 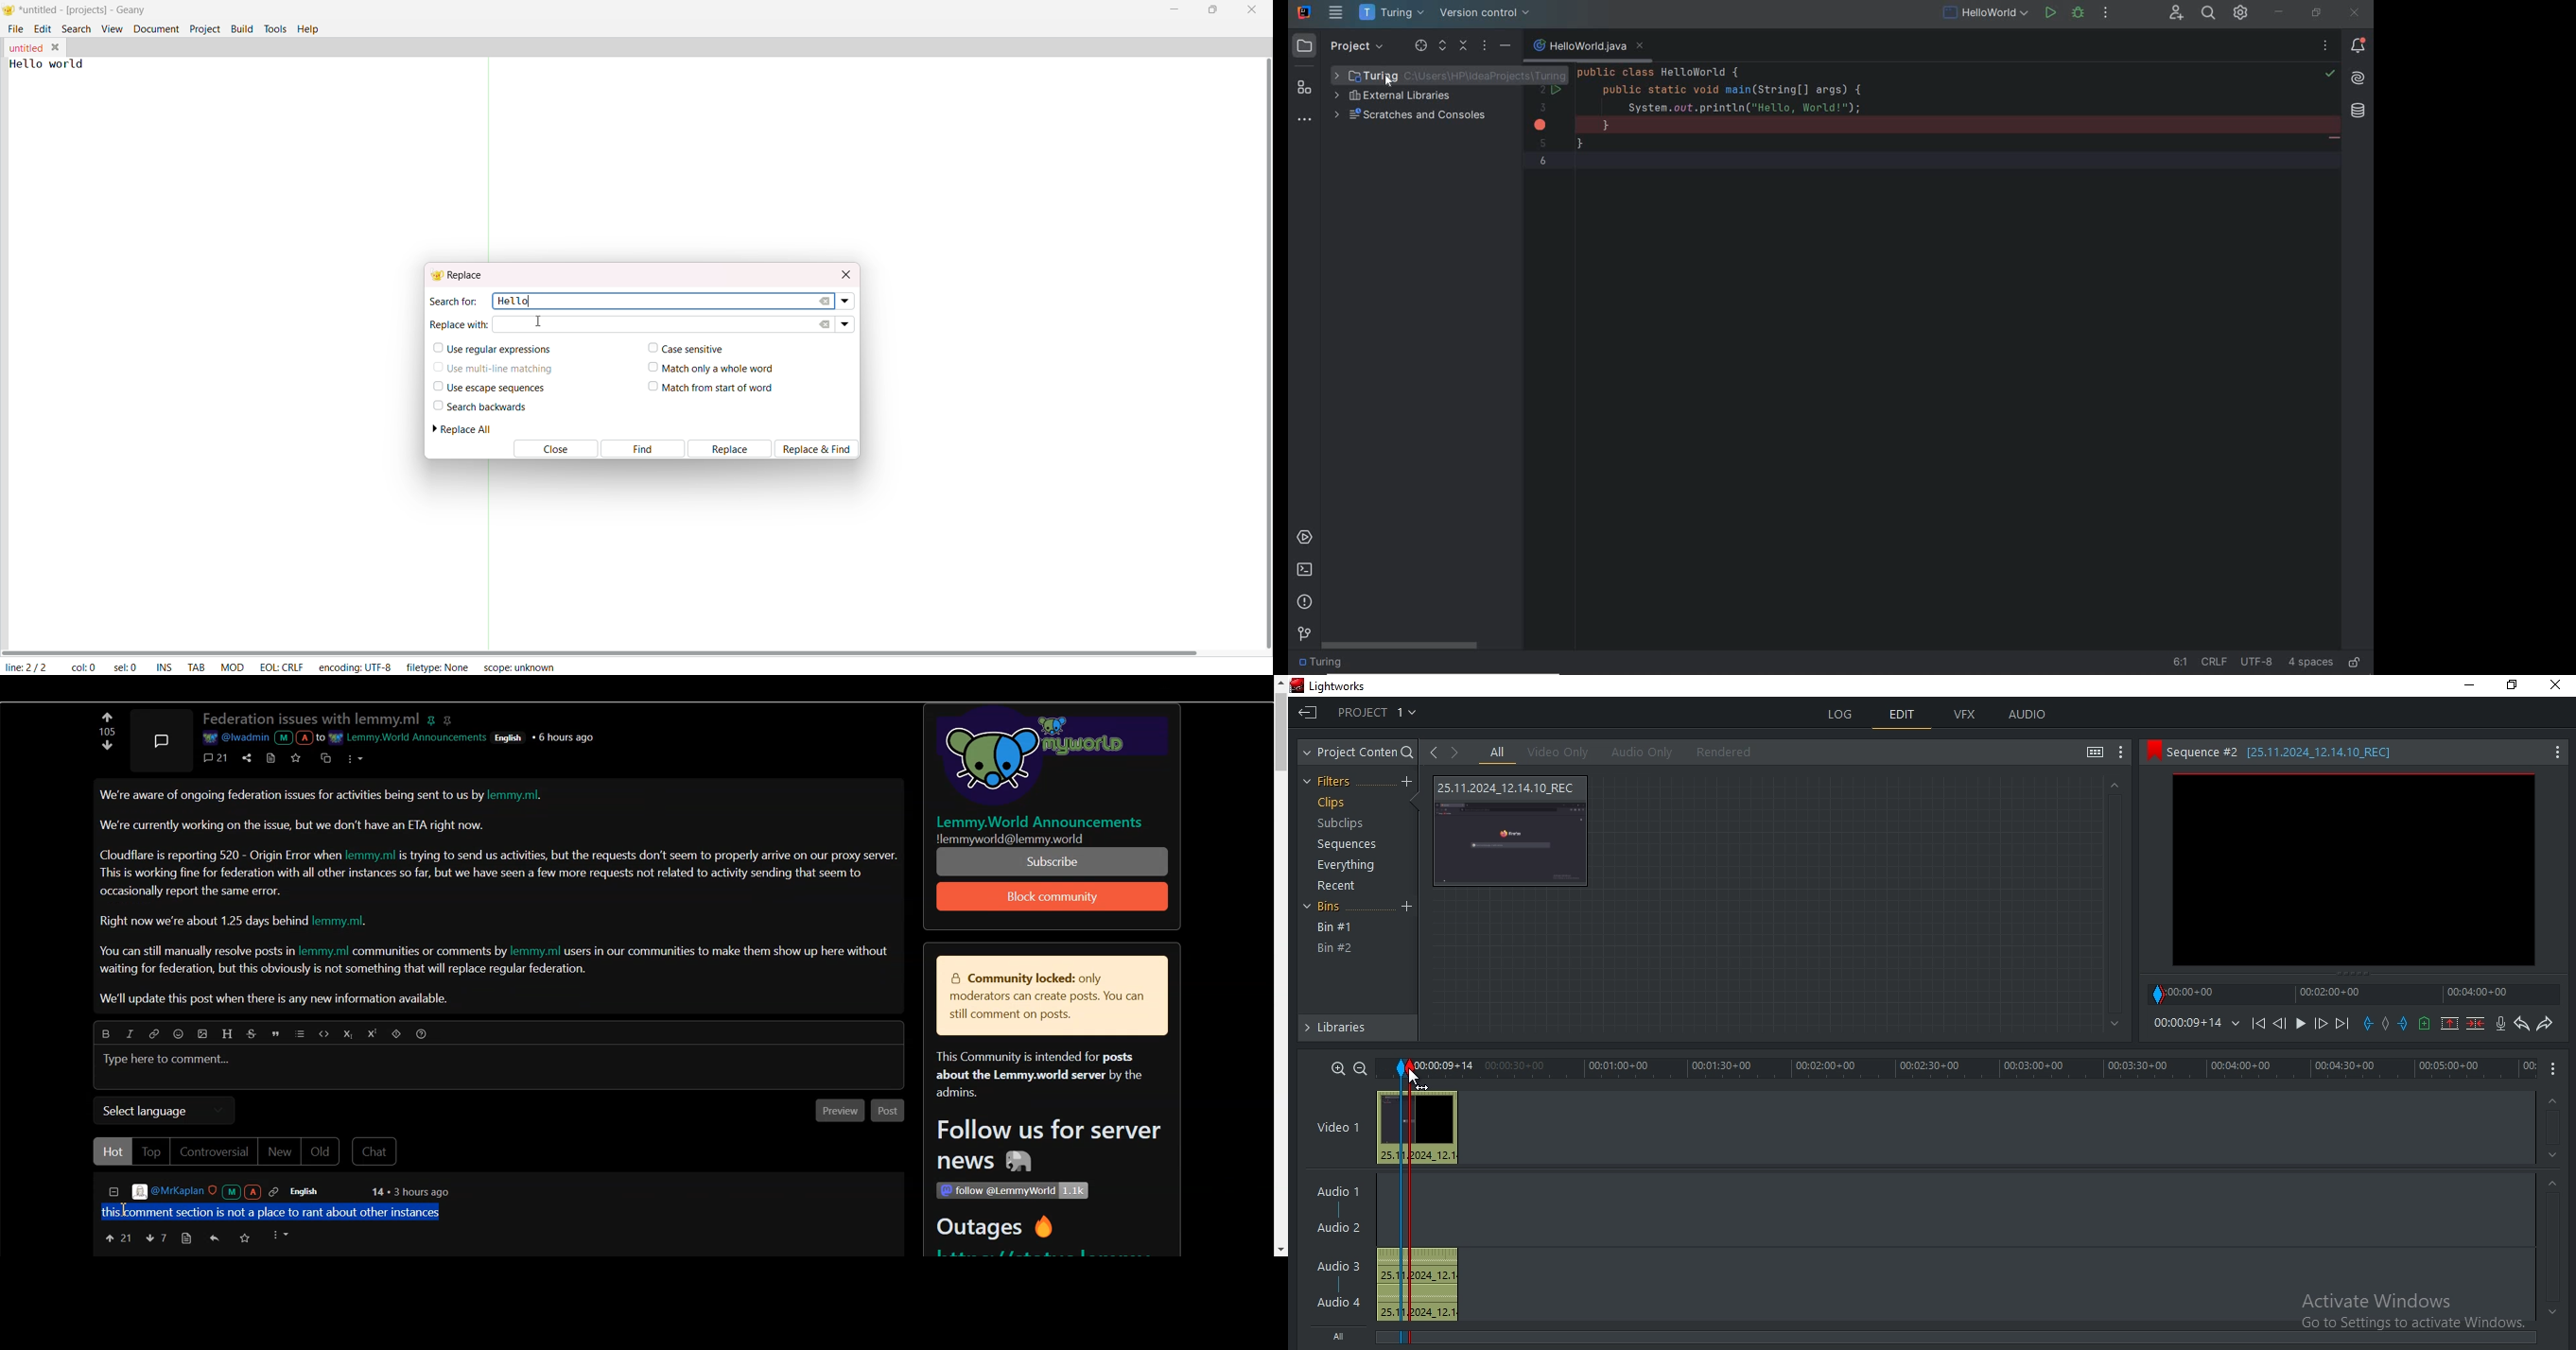 I want to click on services, so click(x=1304, y=537).